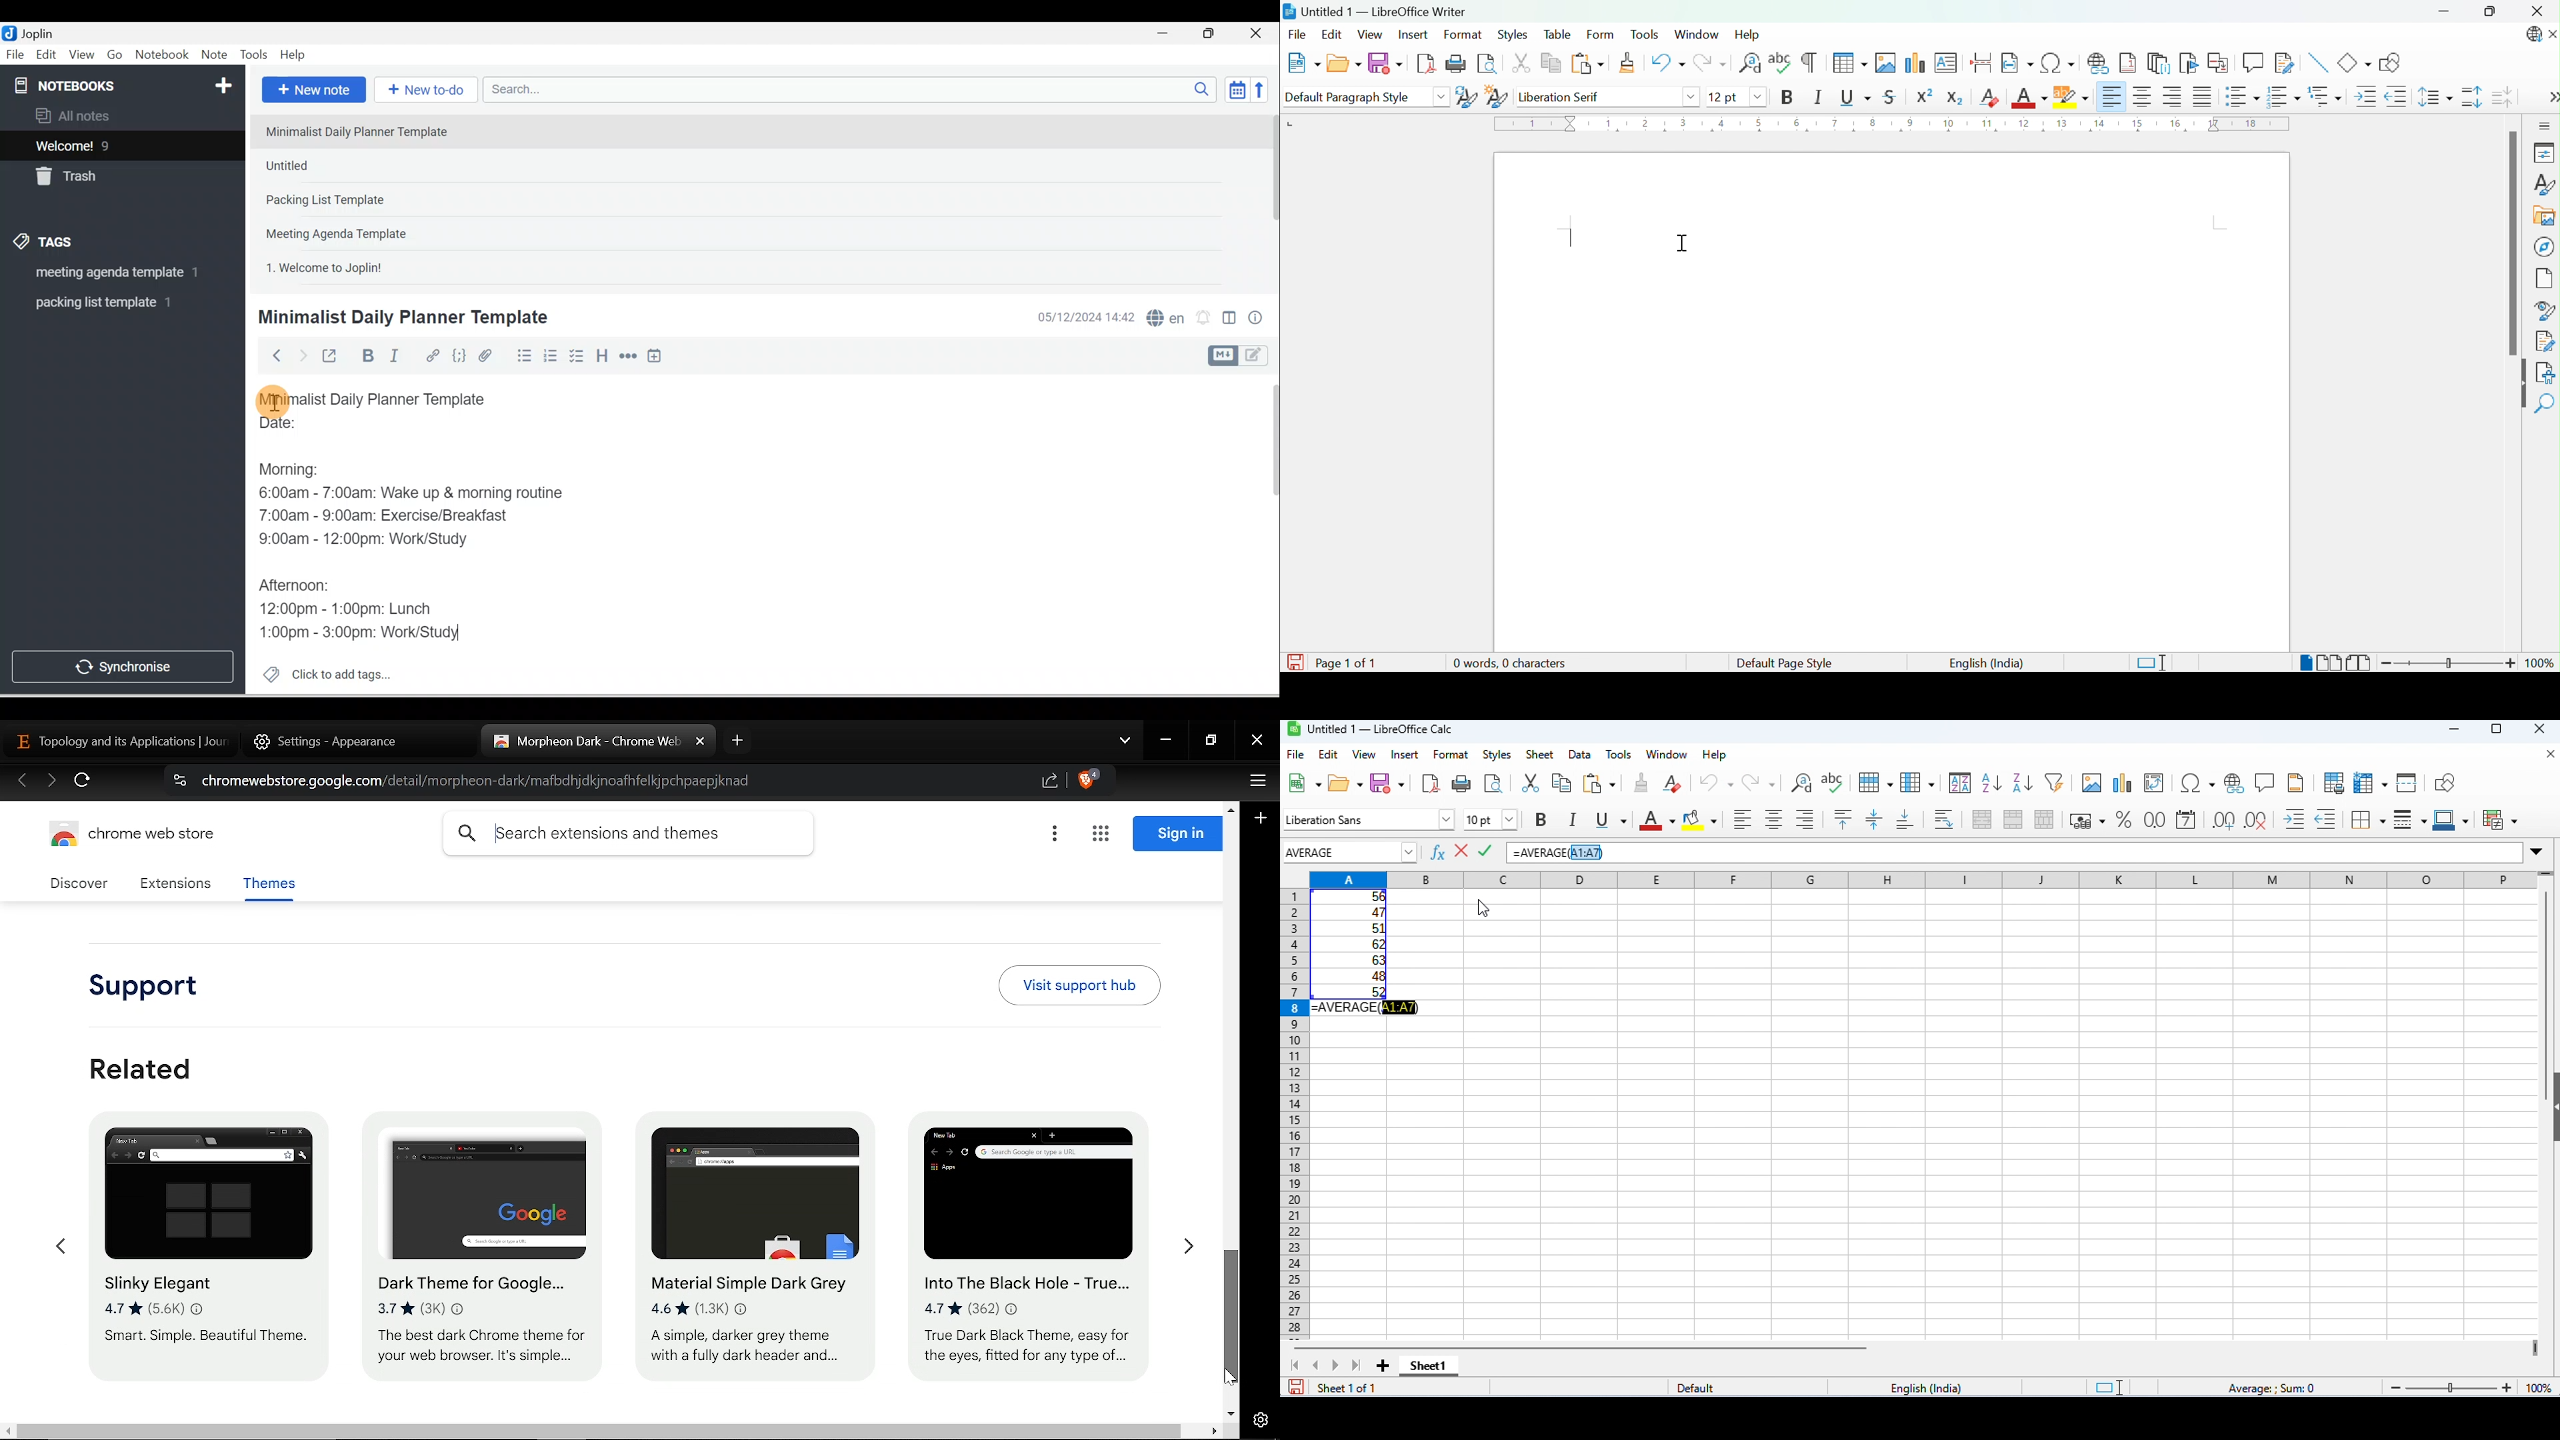  What do you see at coordinates (357, 631) in the screenshot?
I see `1:00pm - 3:00pm: Work/Study` at bounding box center [357, 631].